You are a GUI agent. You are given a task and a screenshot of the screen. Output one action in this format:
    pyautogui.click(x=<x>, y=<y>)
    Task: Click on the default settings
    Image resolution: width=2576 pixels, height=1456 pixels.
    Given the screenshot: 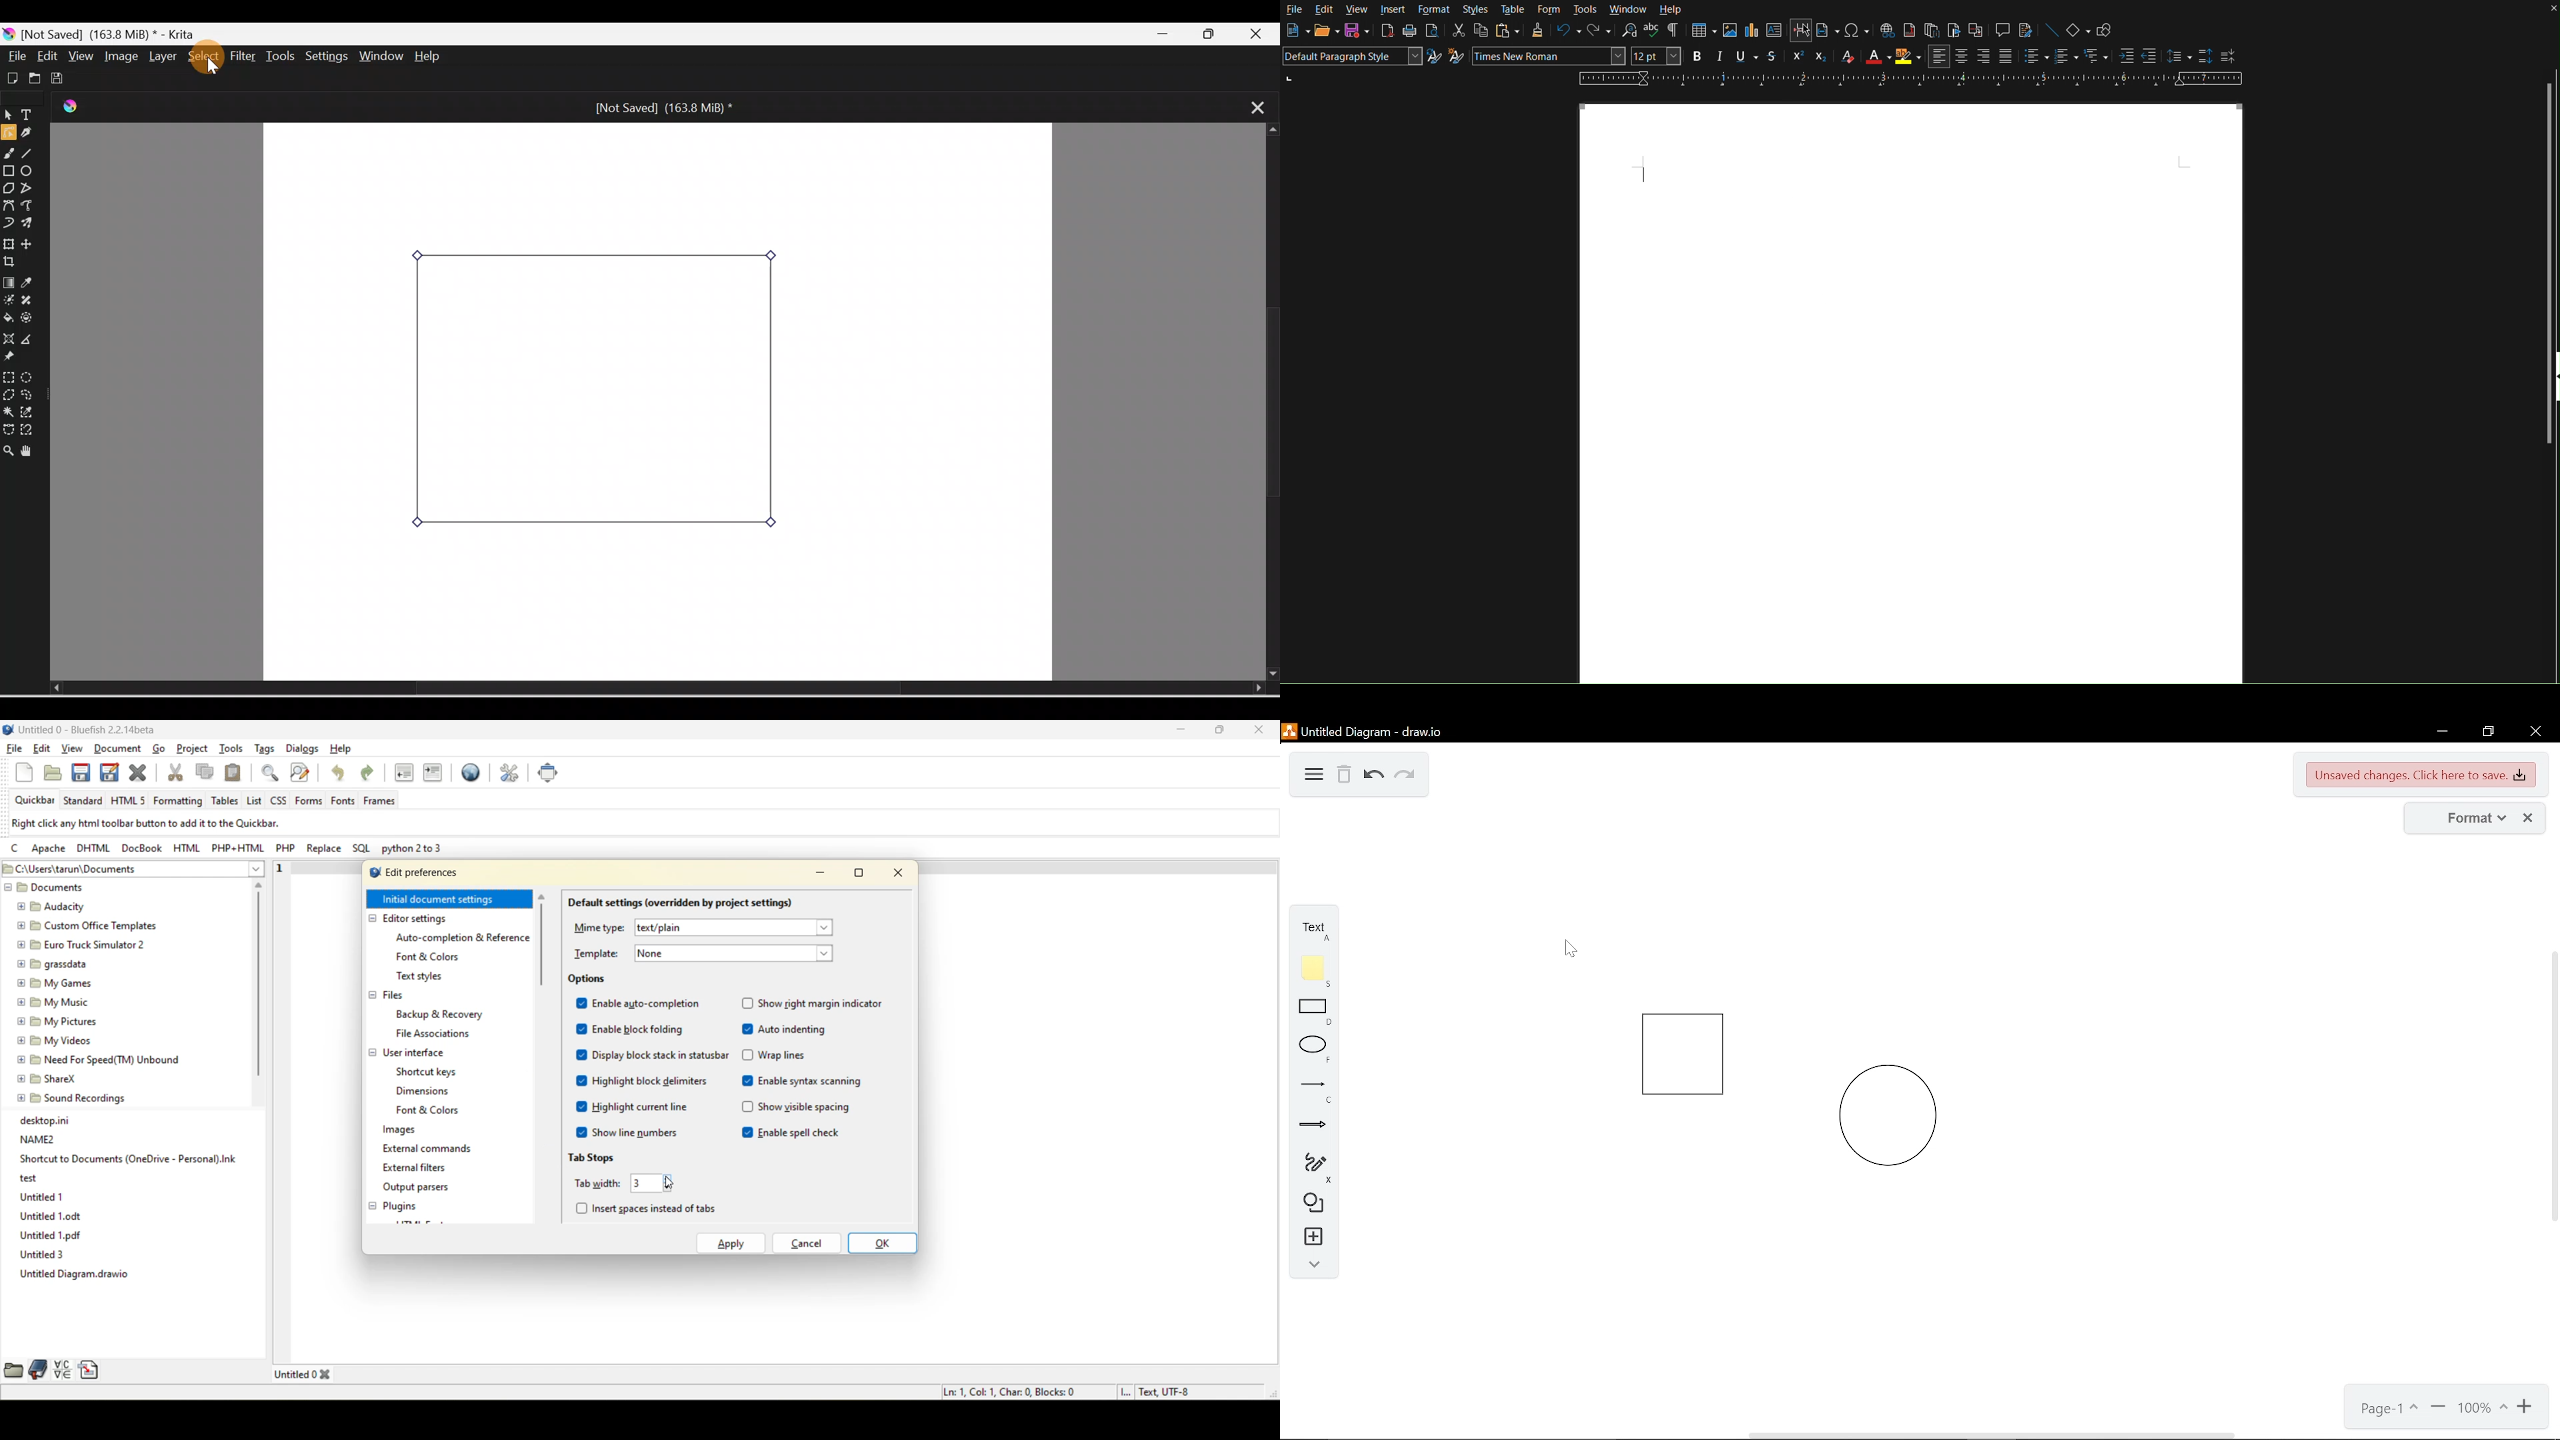 What is the action you would take?
    pyautogui.click(x=680, y=903)
    